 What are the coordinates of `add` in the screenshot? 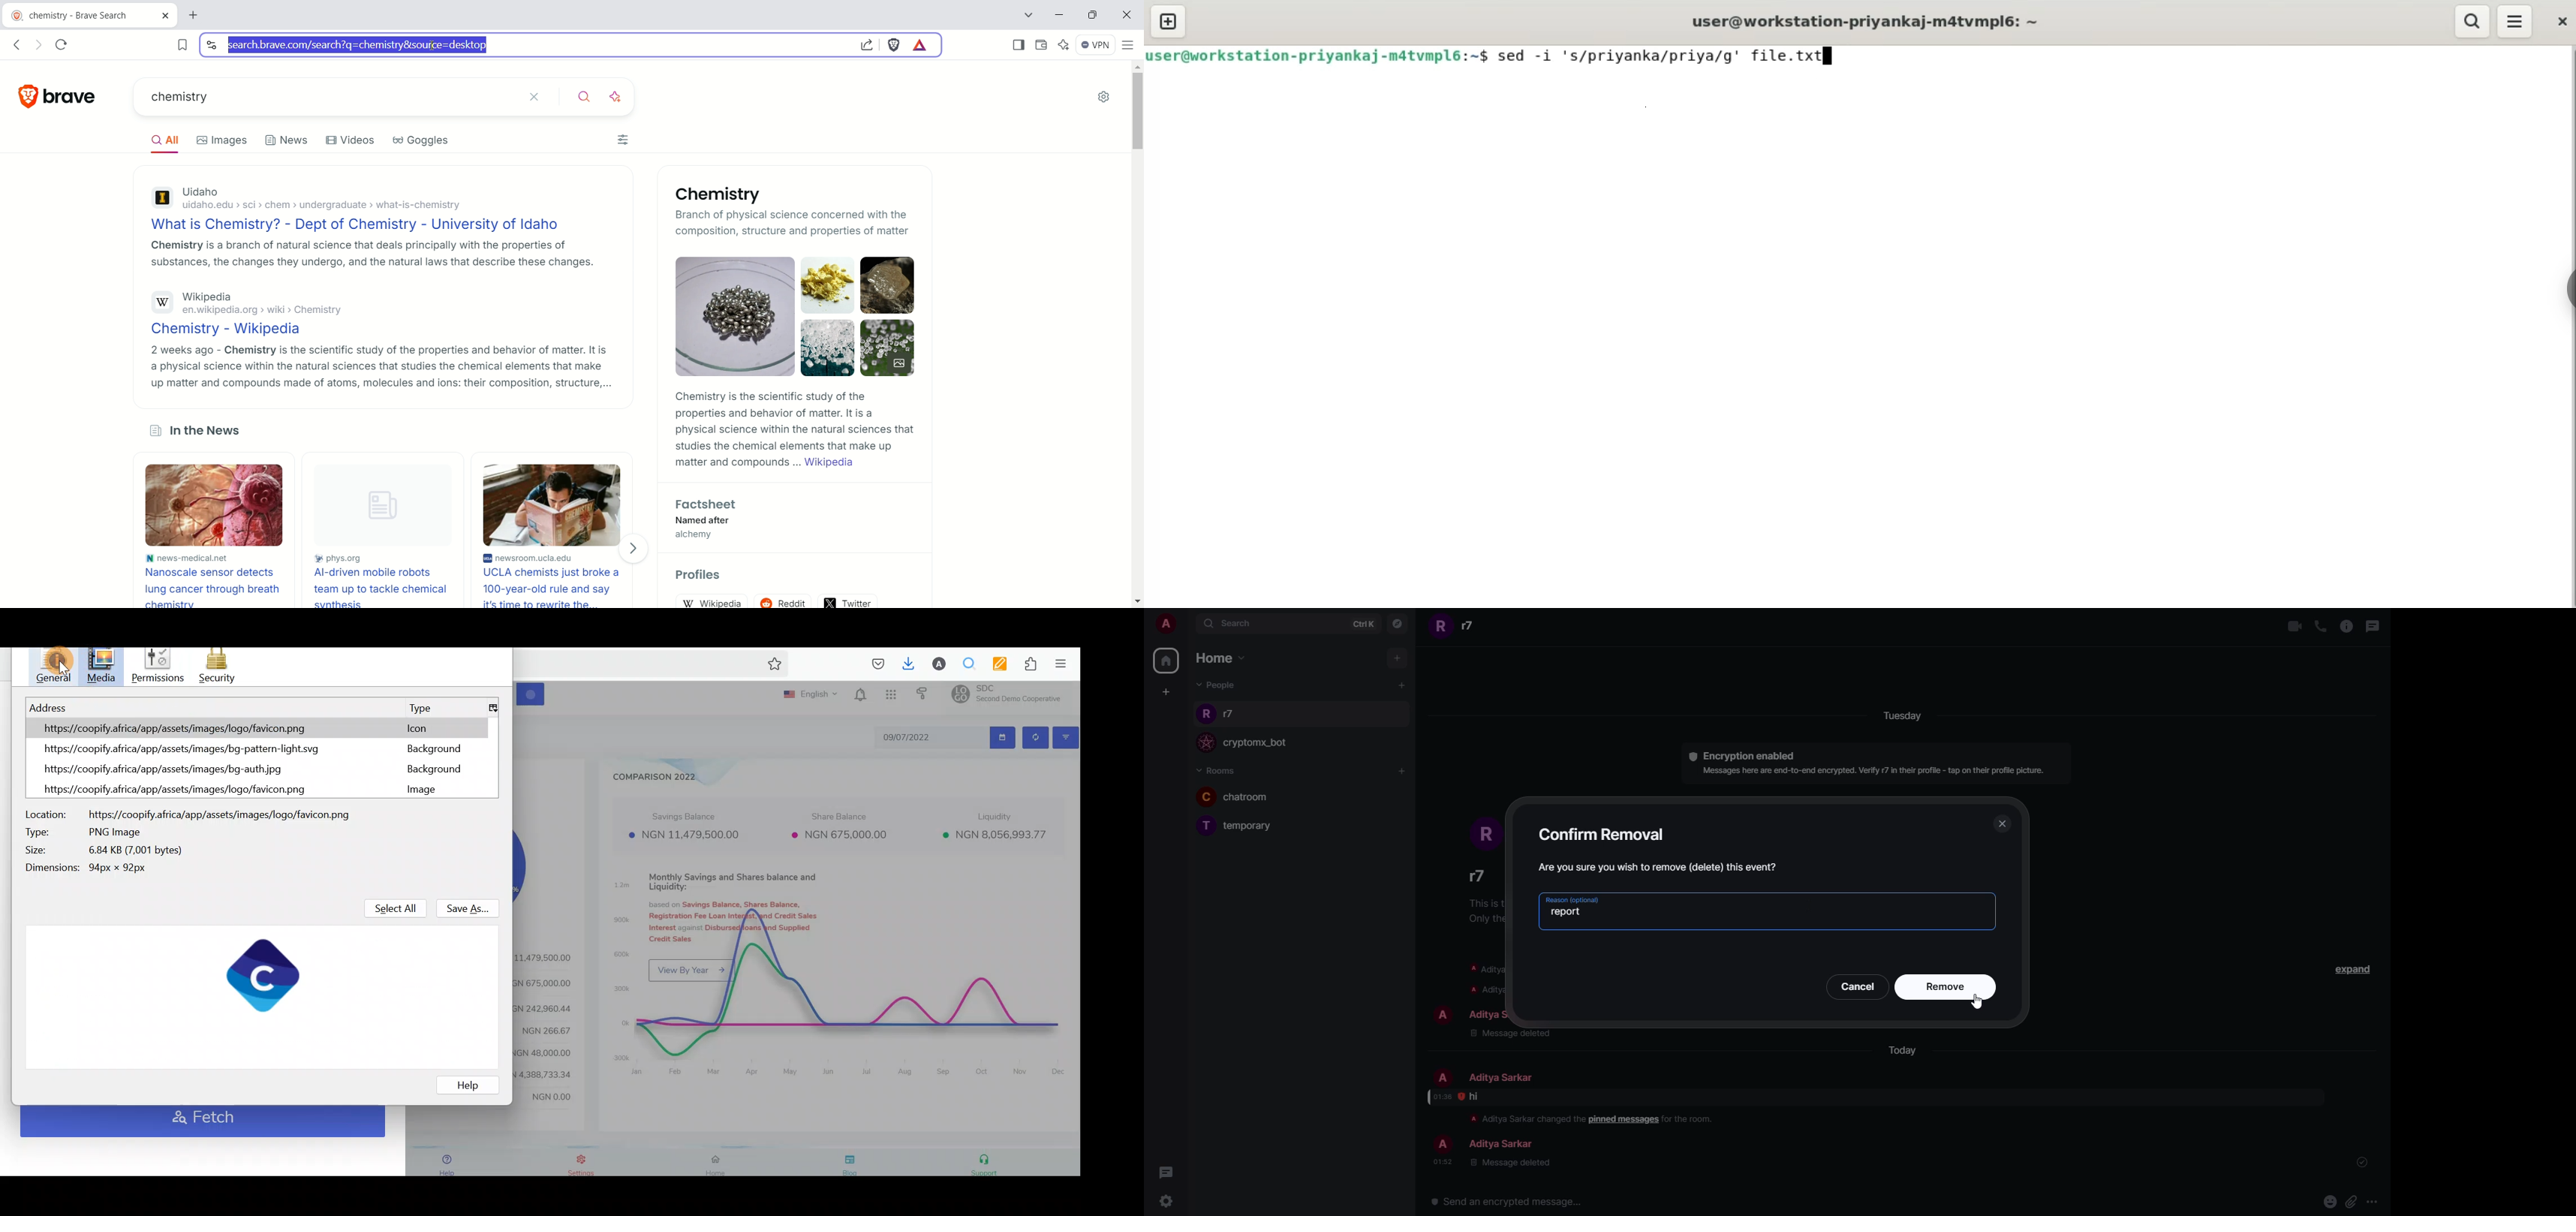 It's located at (1401, 770).